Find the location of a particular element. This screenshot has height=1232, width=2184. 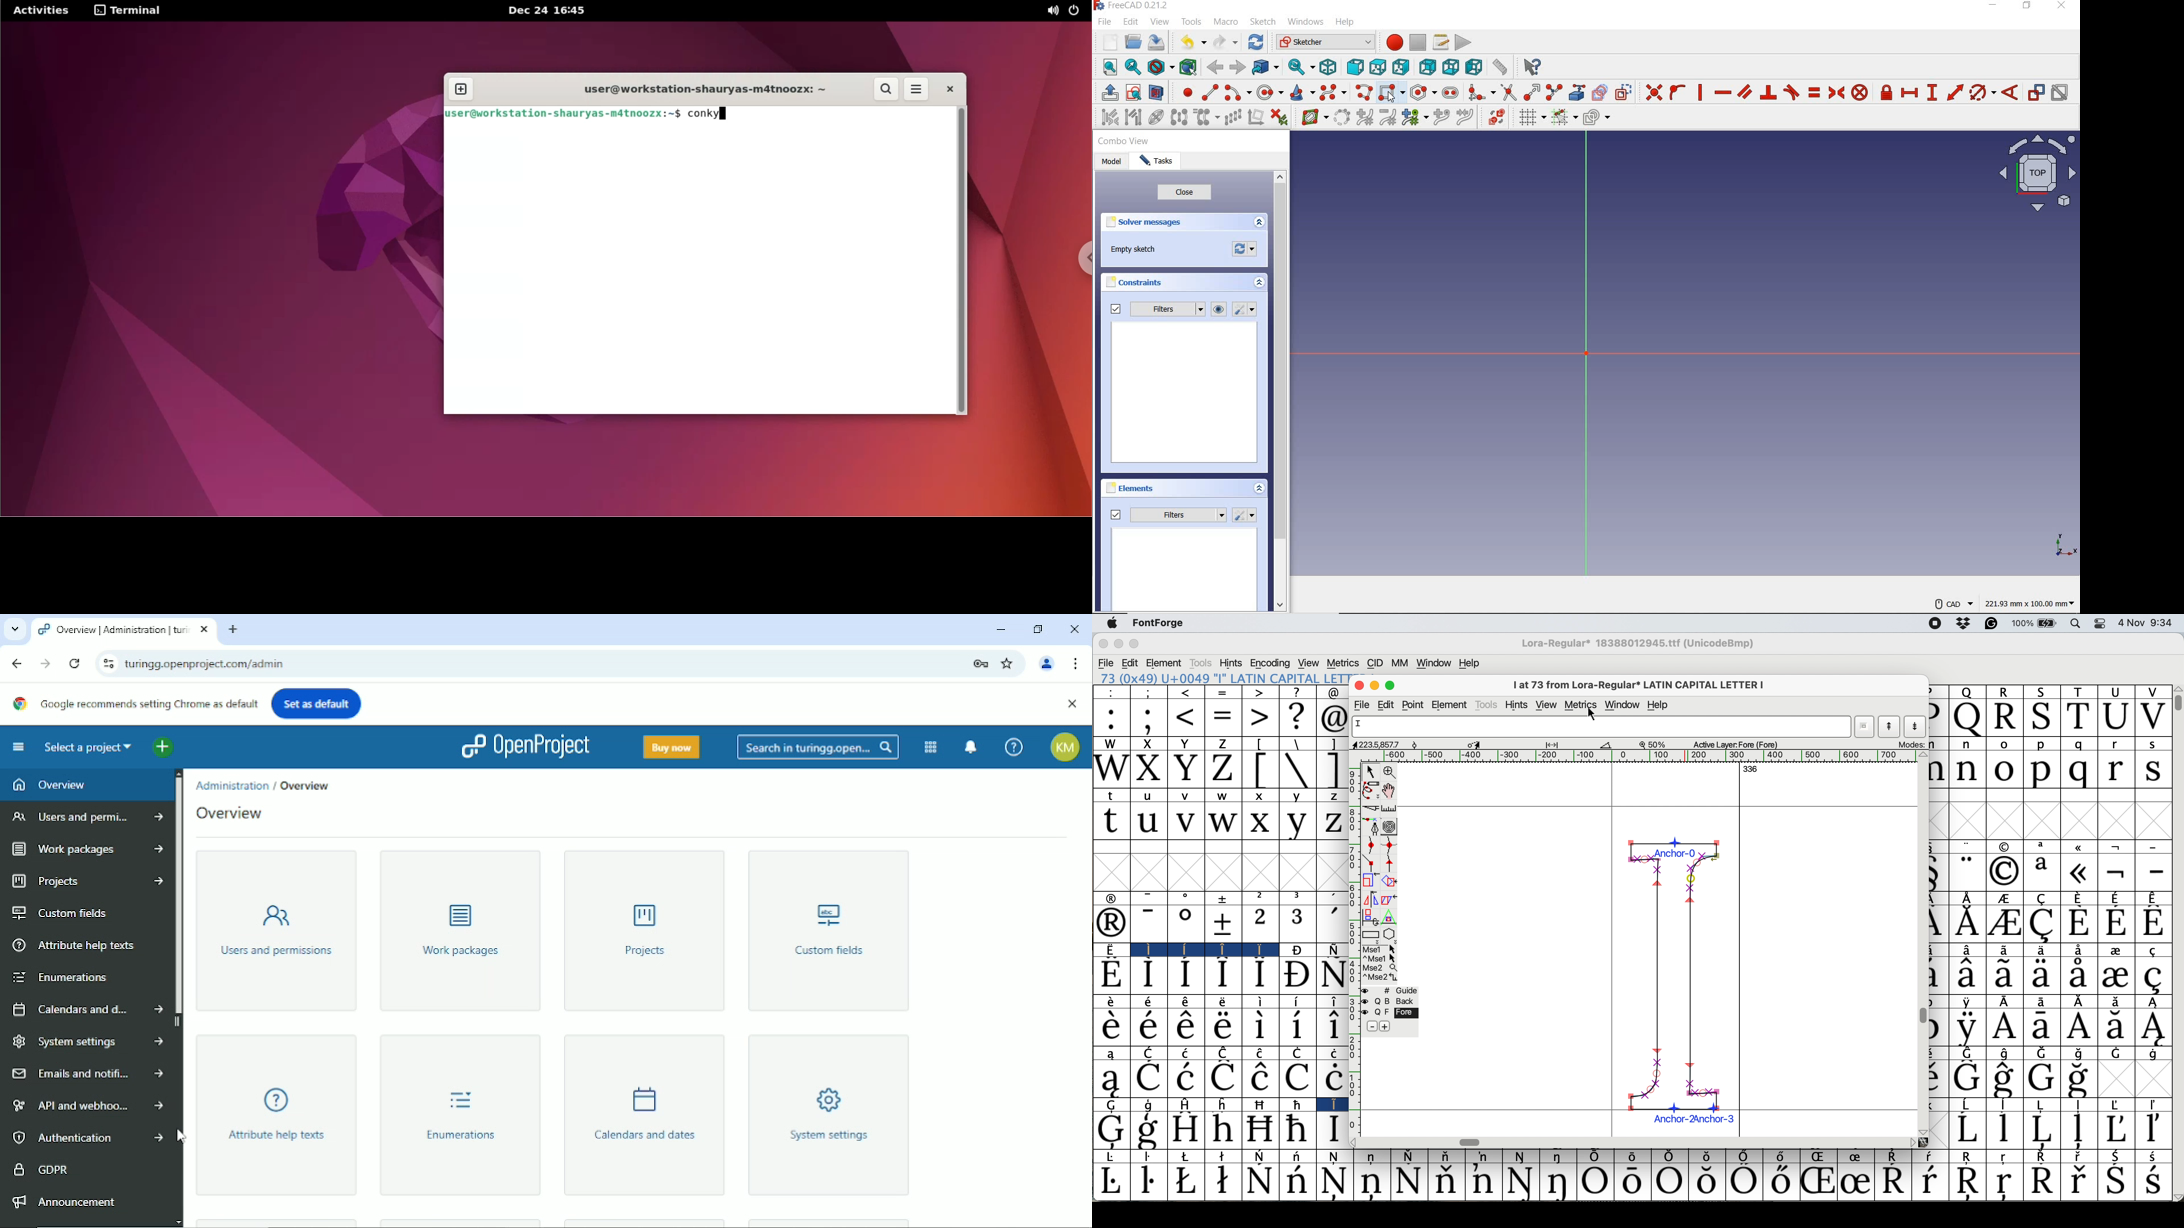

front is located at coordinates (1355, 68).